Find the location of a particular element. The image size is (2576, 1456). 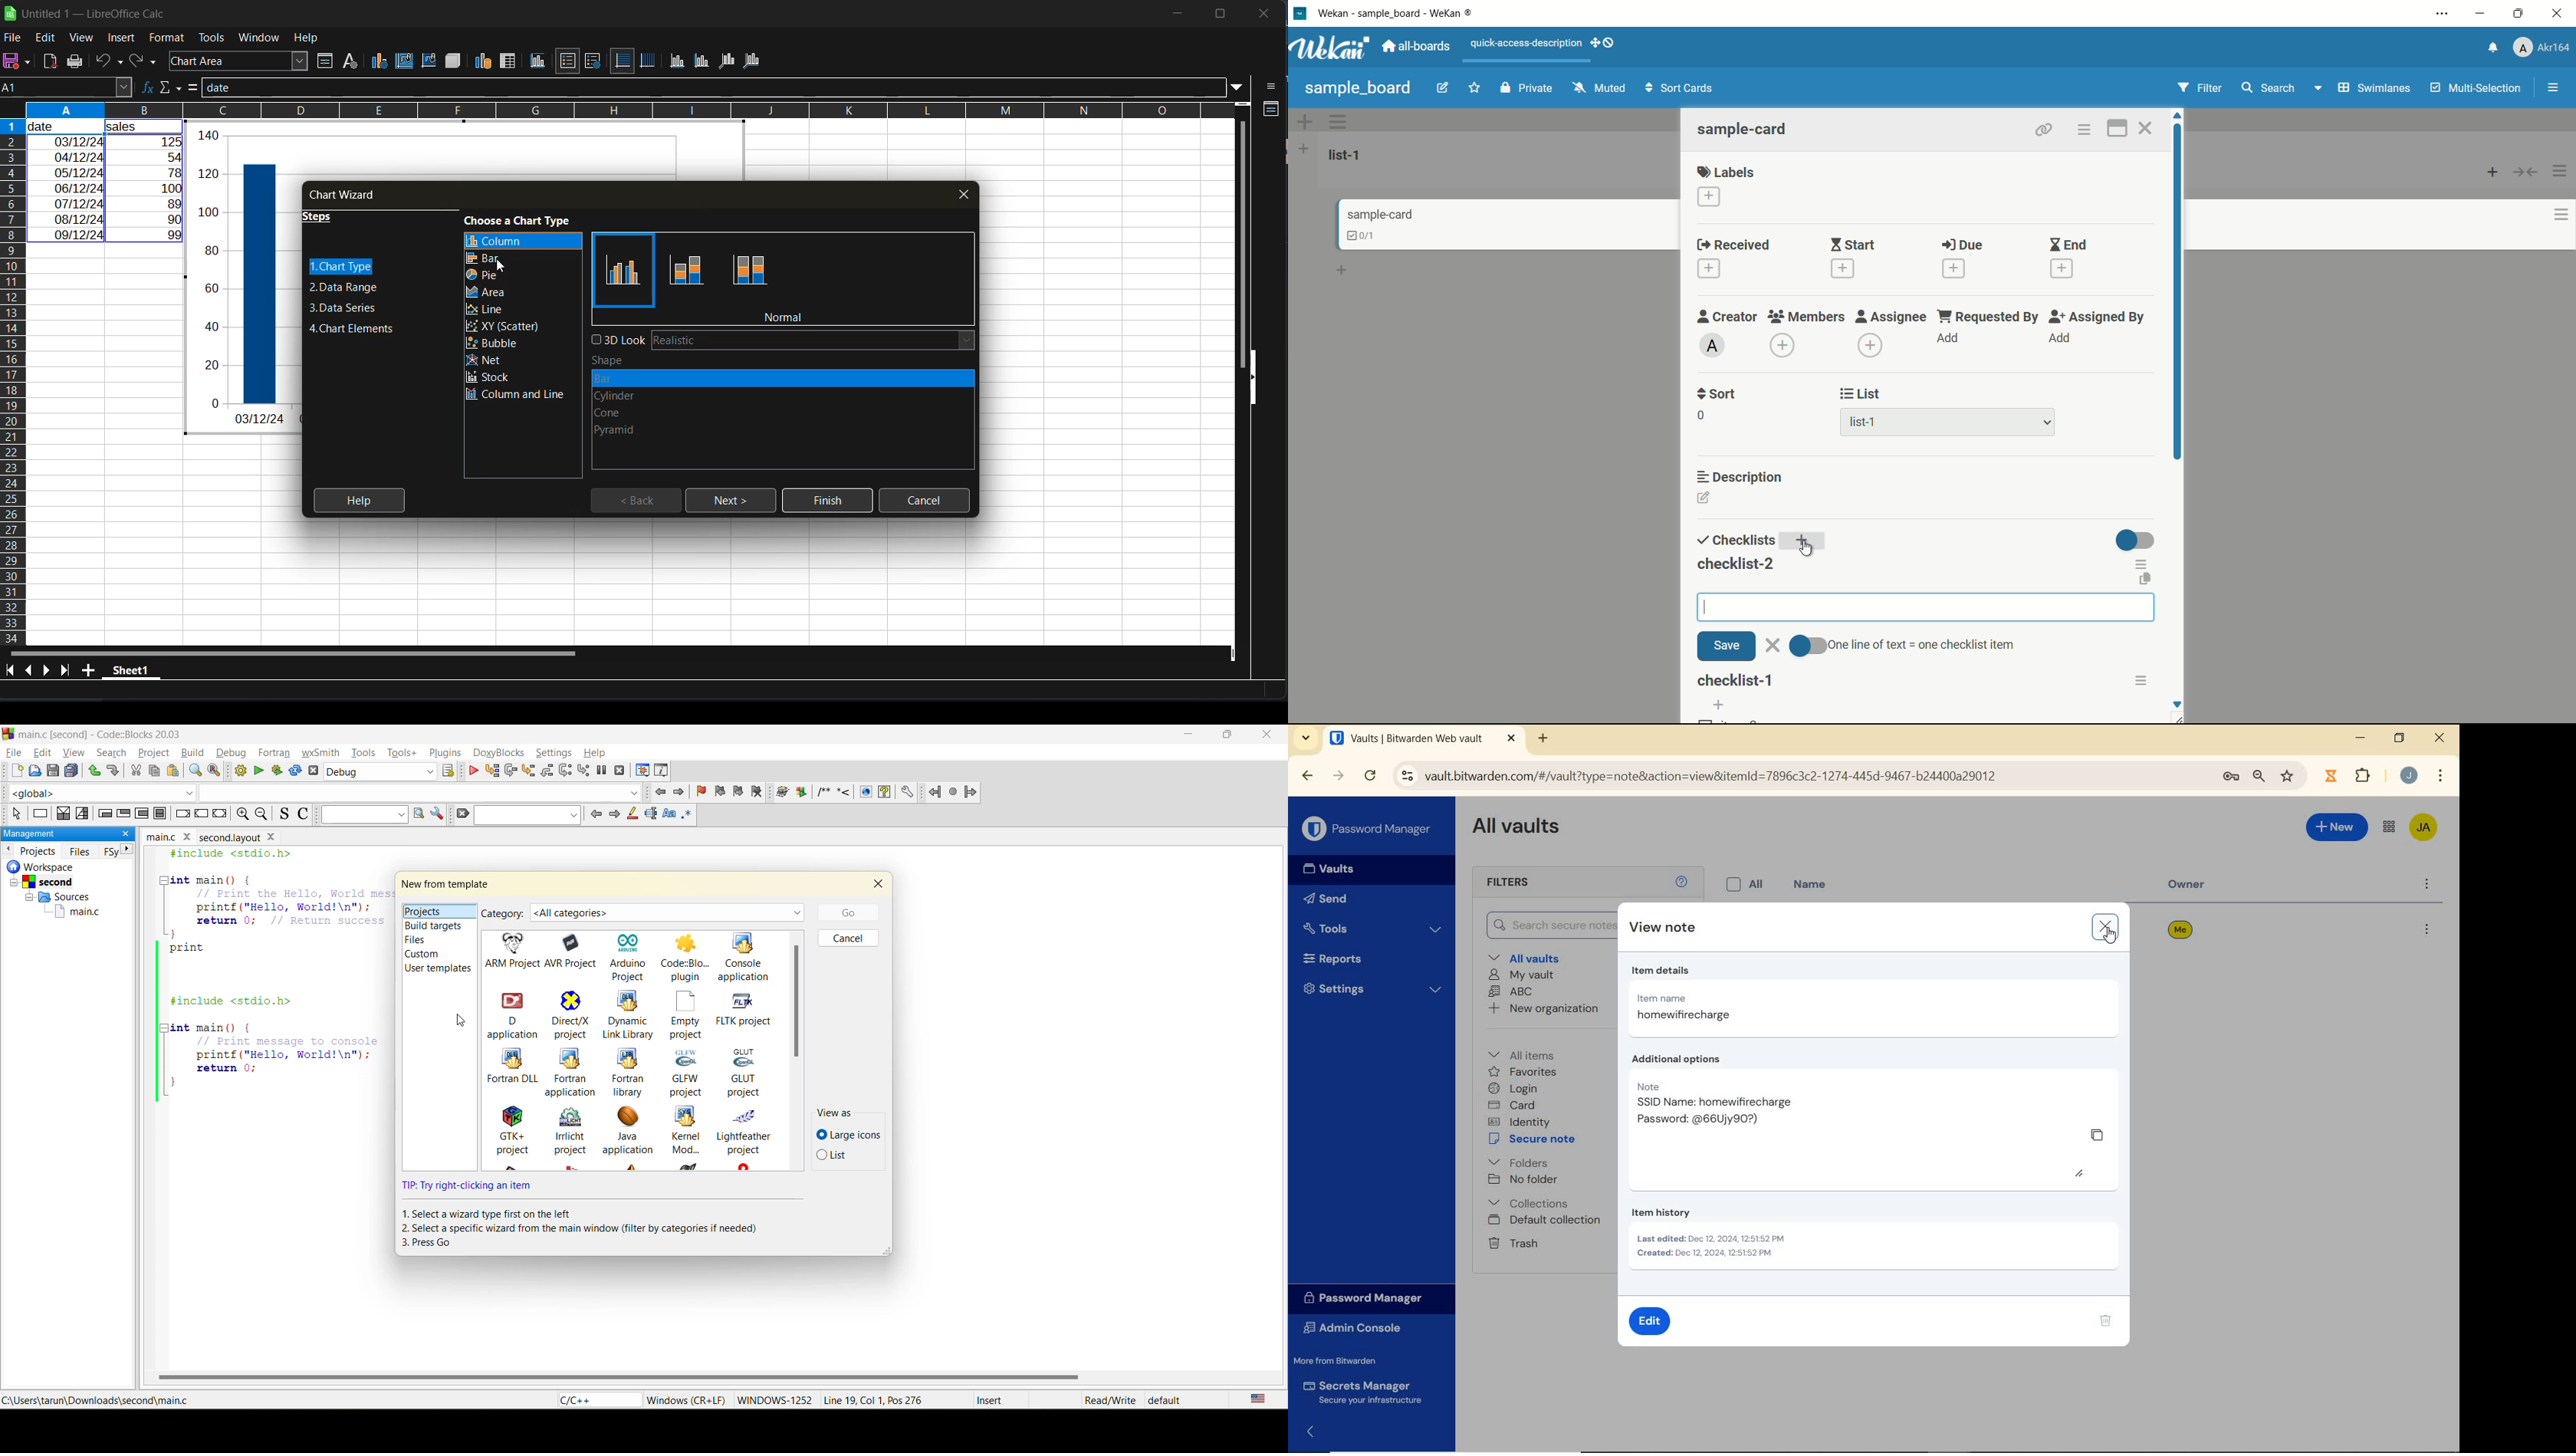

all axis is located at coordinates (754, 61).